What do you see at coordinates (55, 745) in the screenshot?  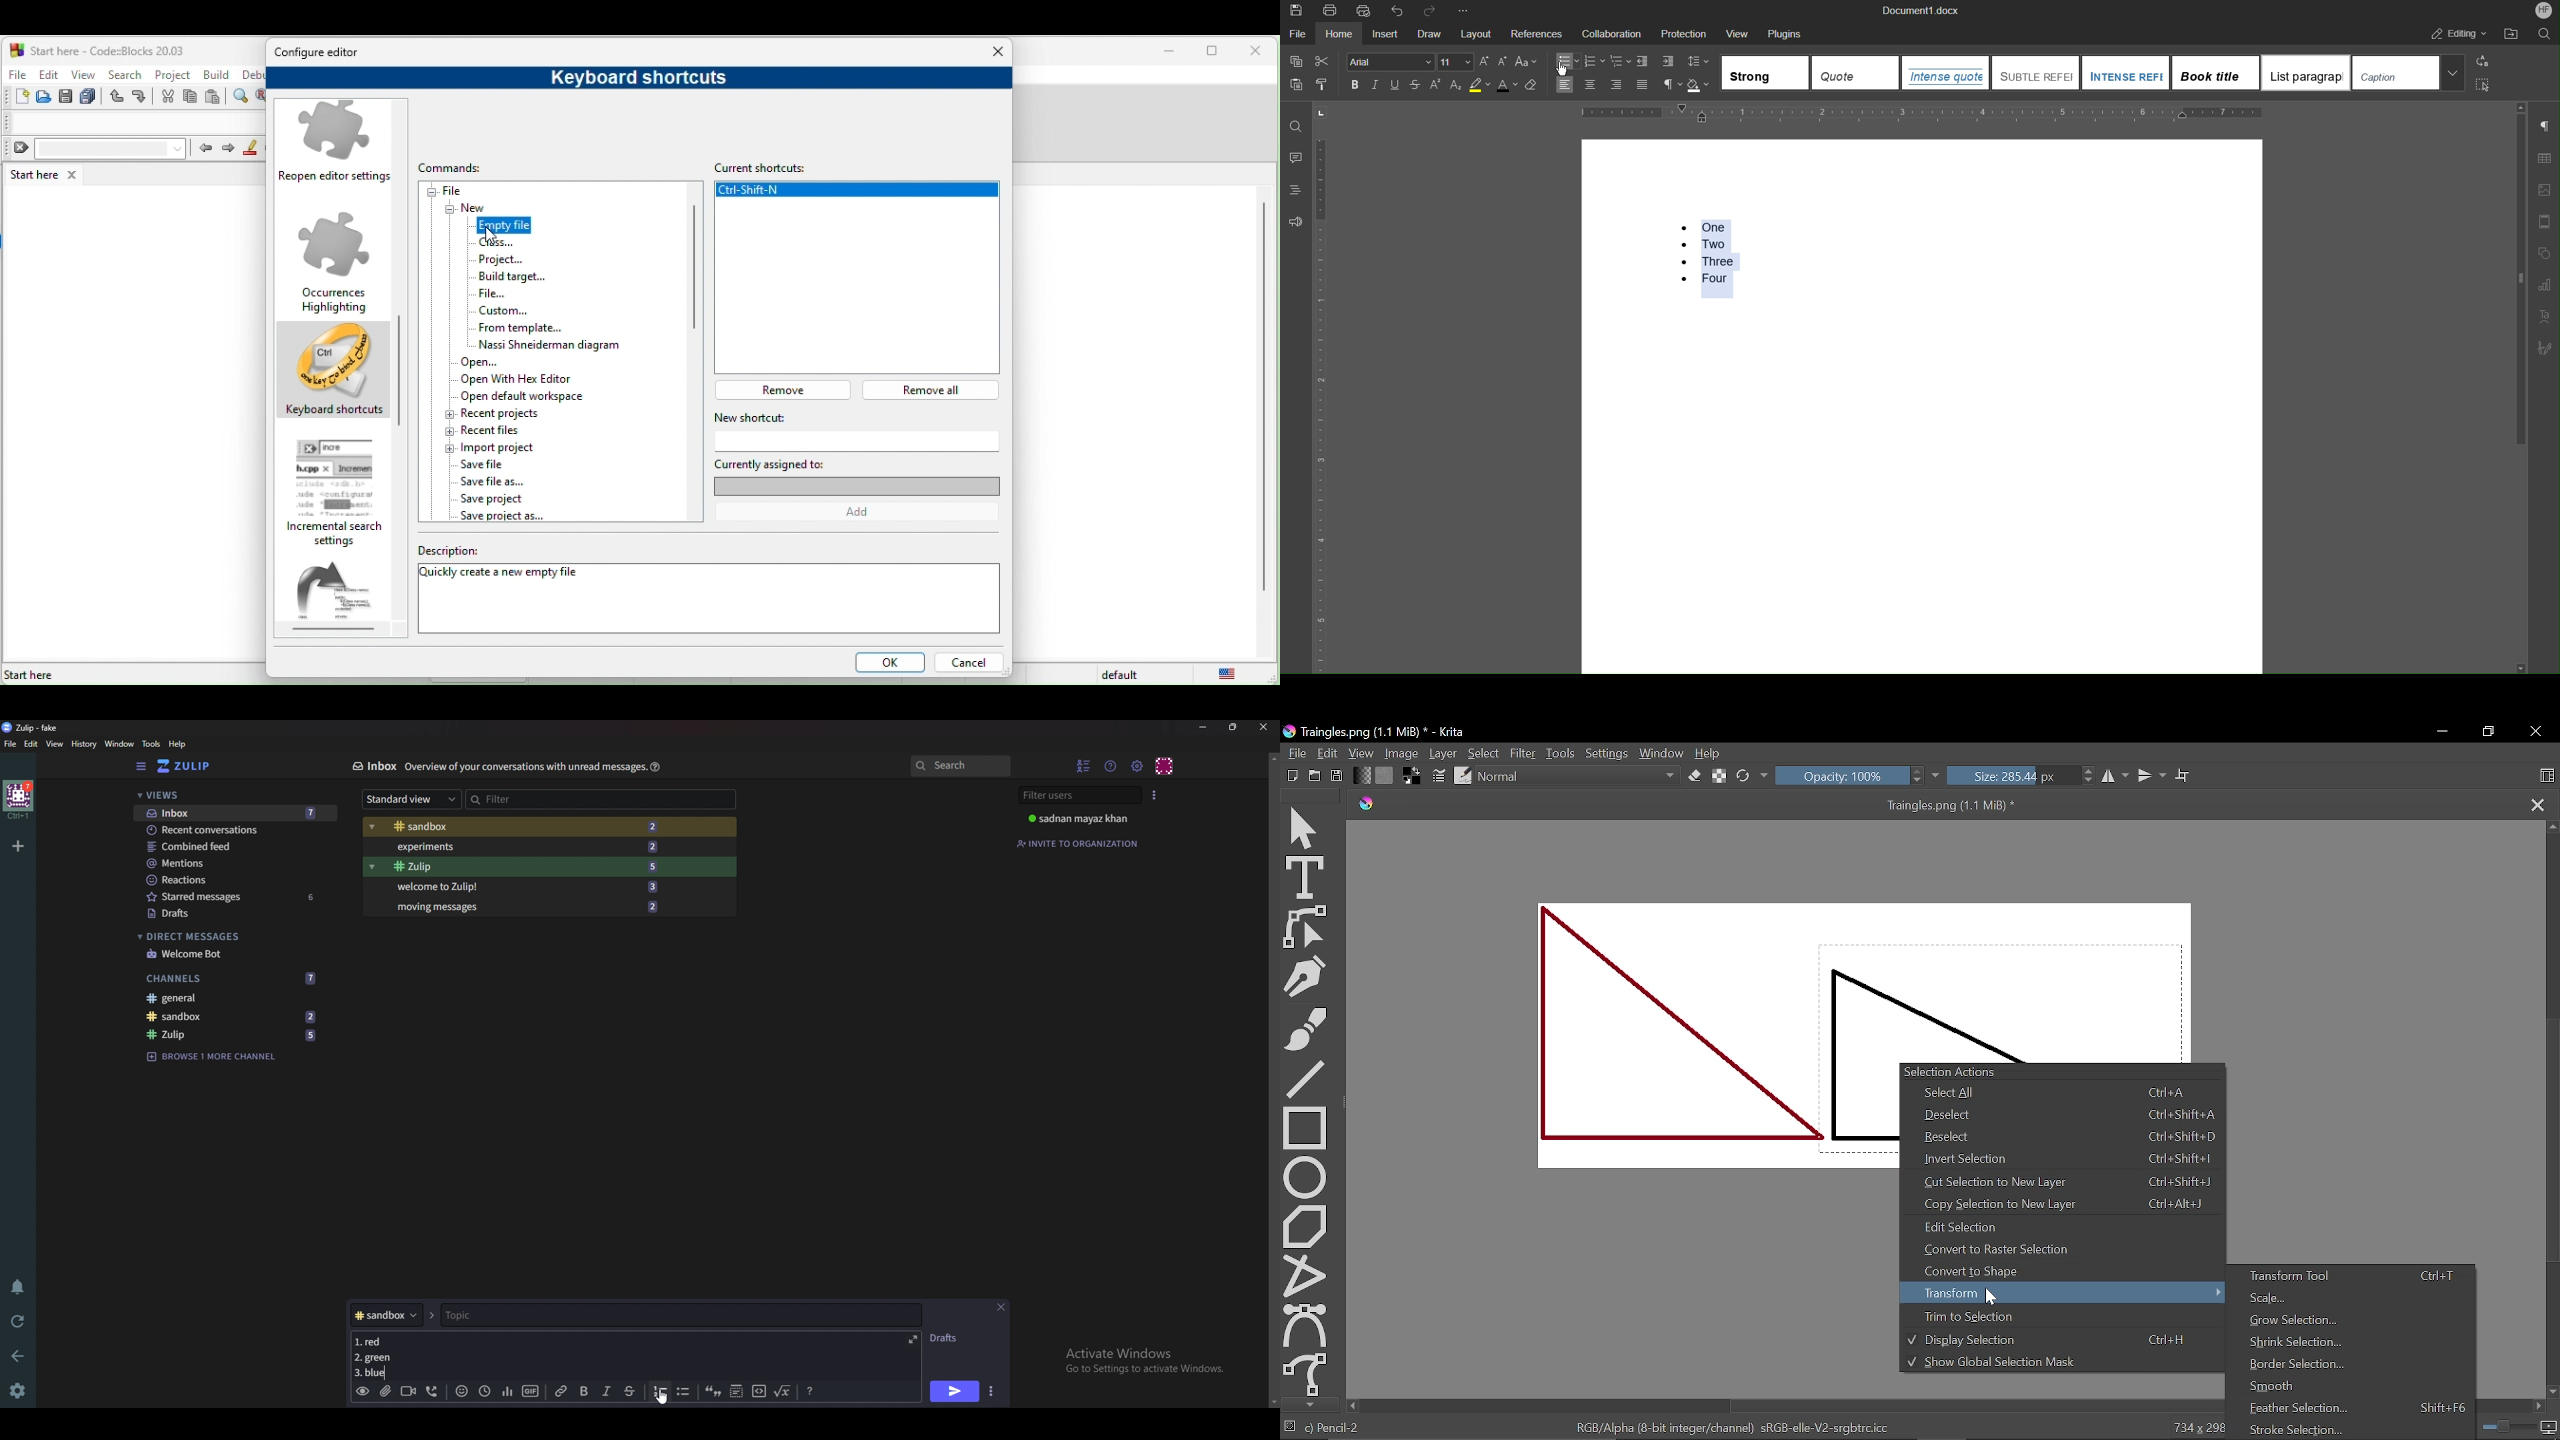 I see `View` at bounding box center [55, 745].